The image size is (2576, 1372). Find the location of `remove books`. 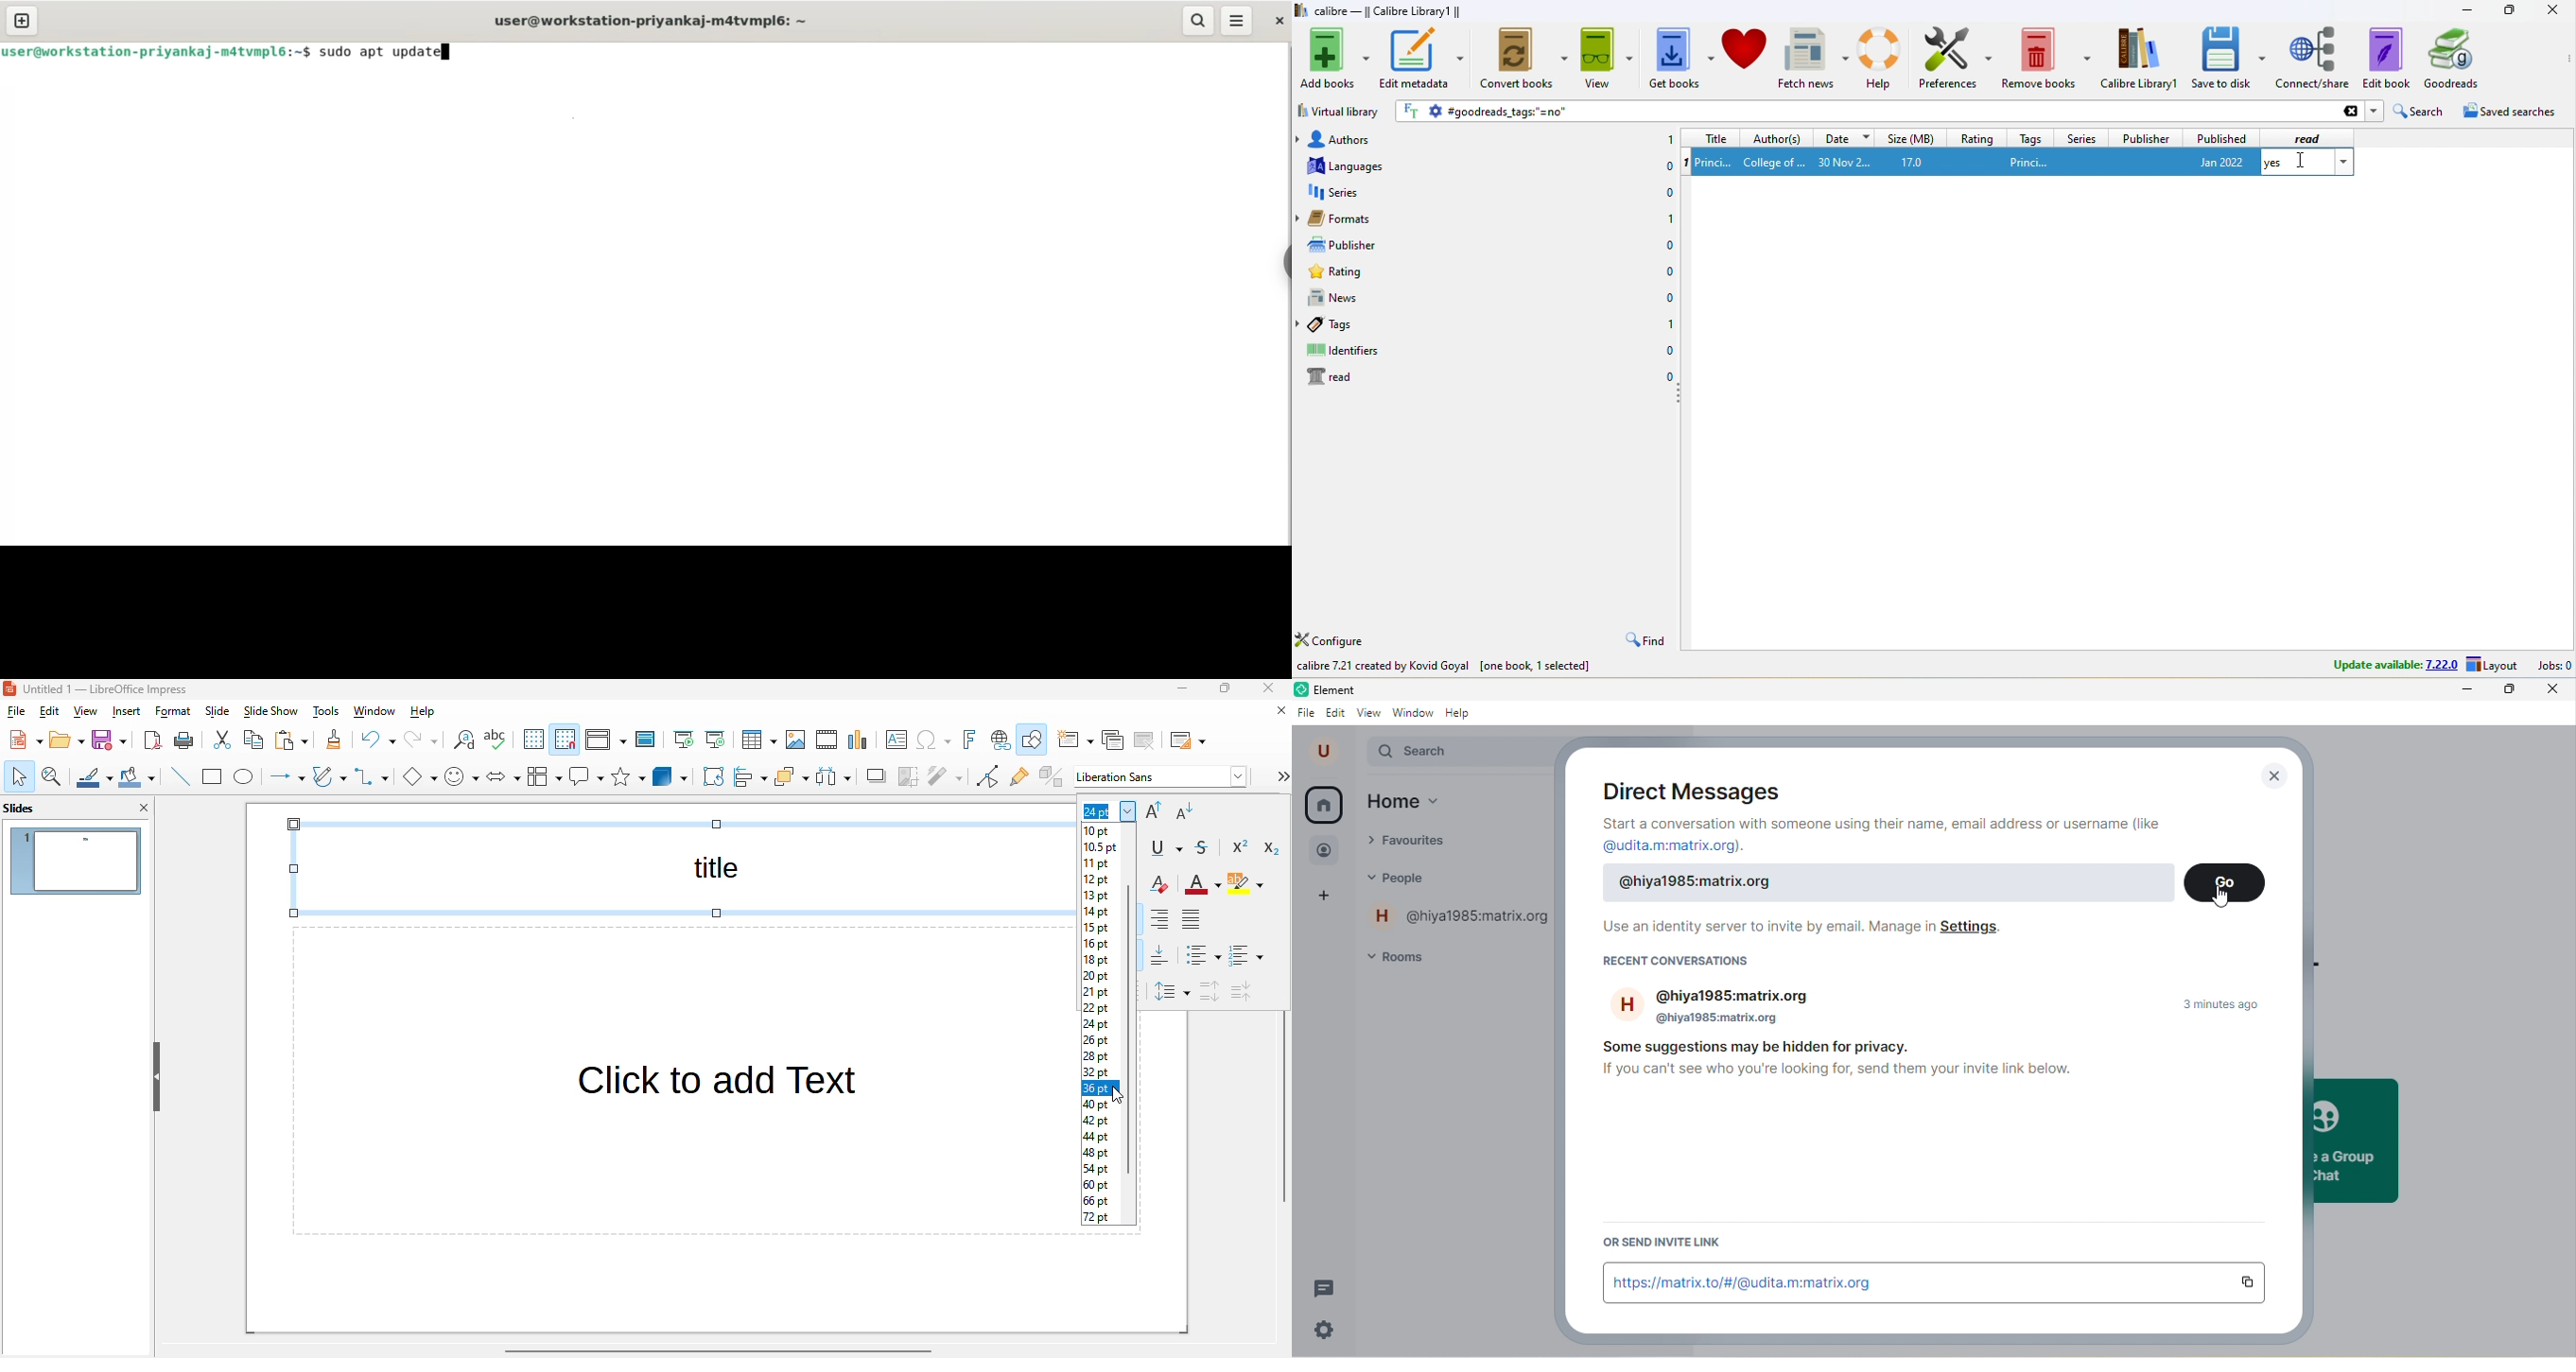

remove books is located at coordinates (2046, 57).